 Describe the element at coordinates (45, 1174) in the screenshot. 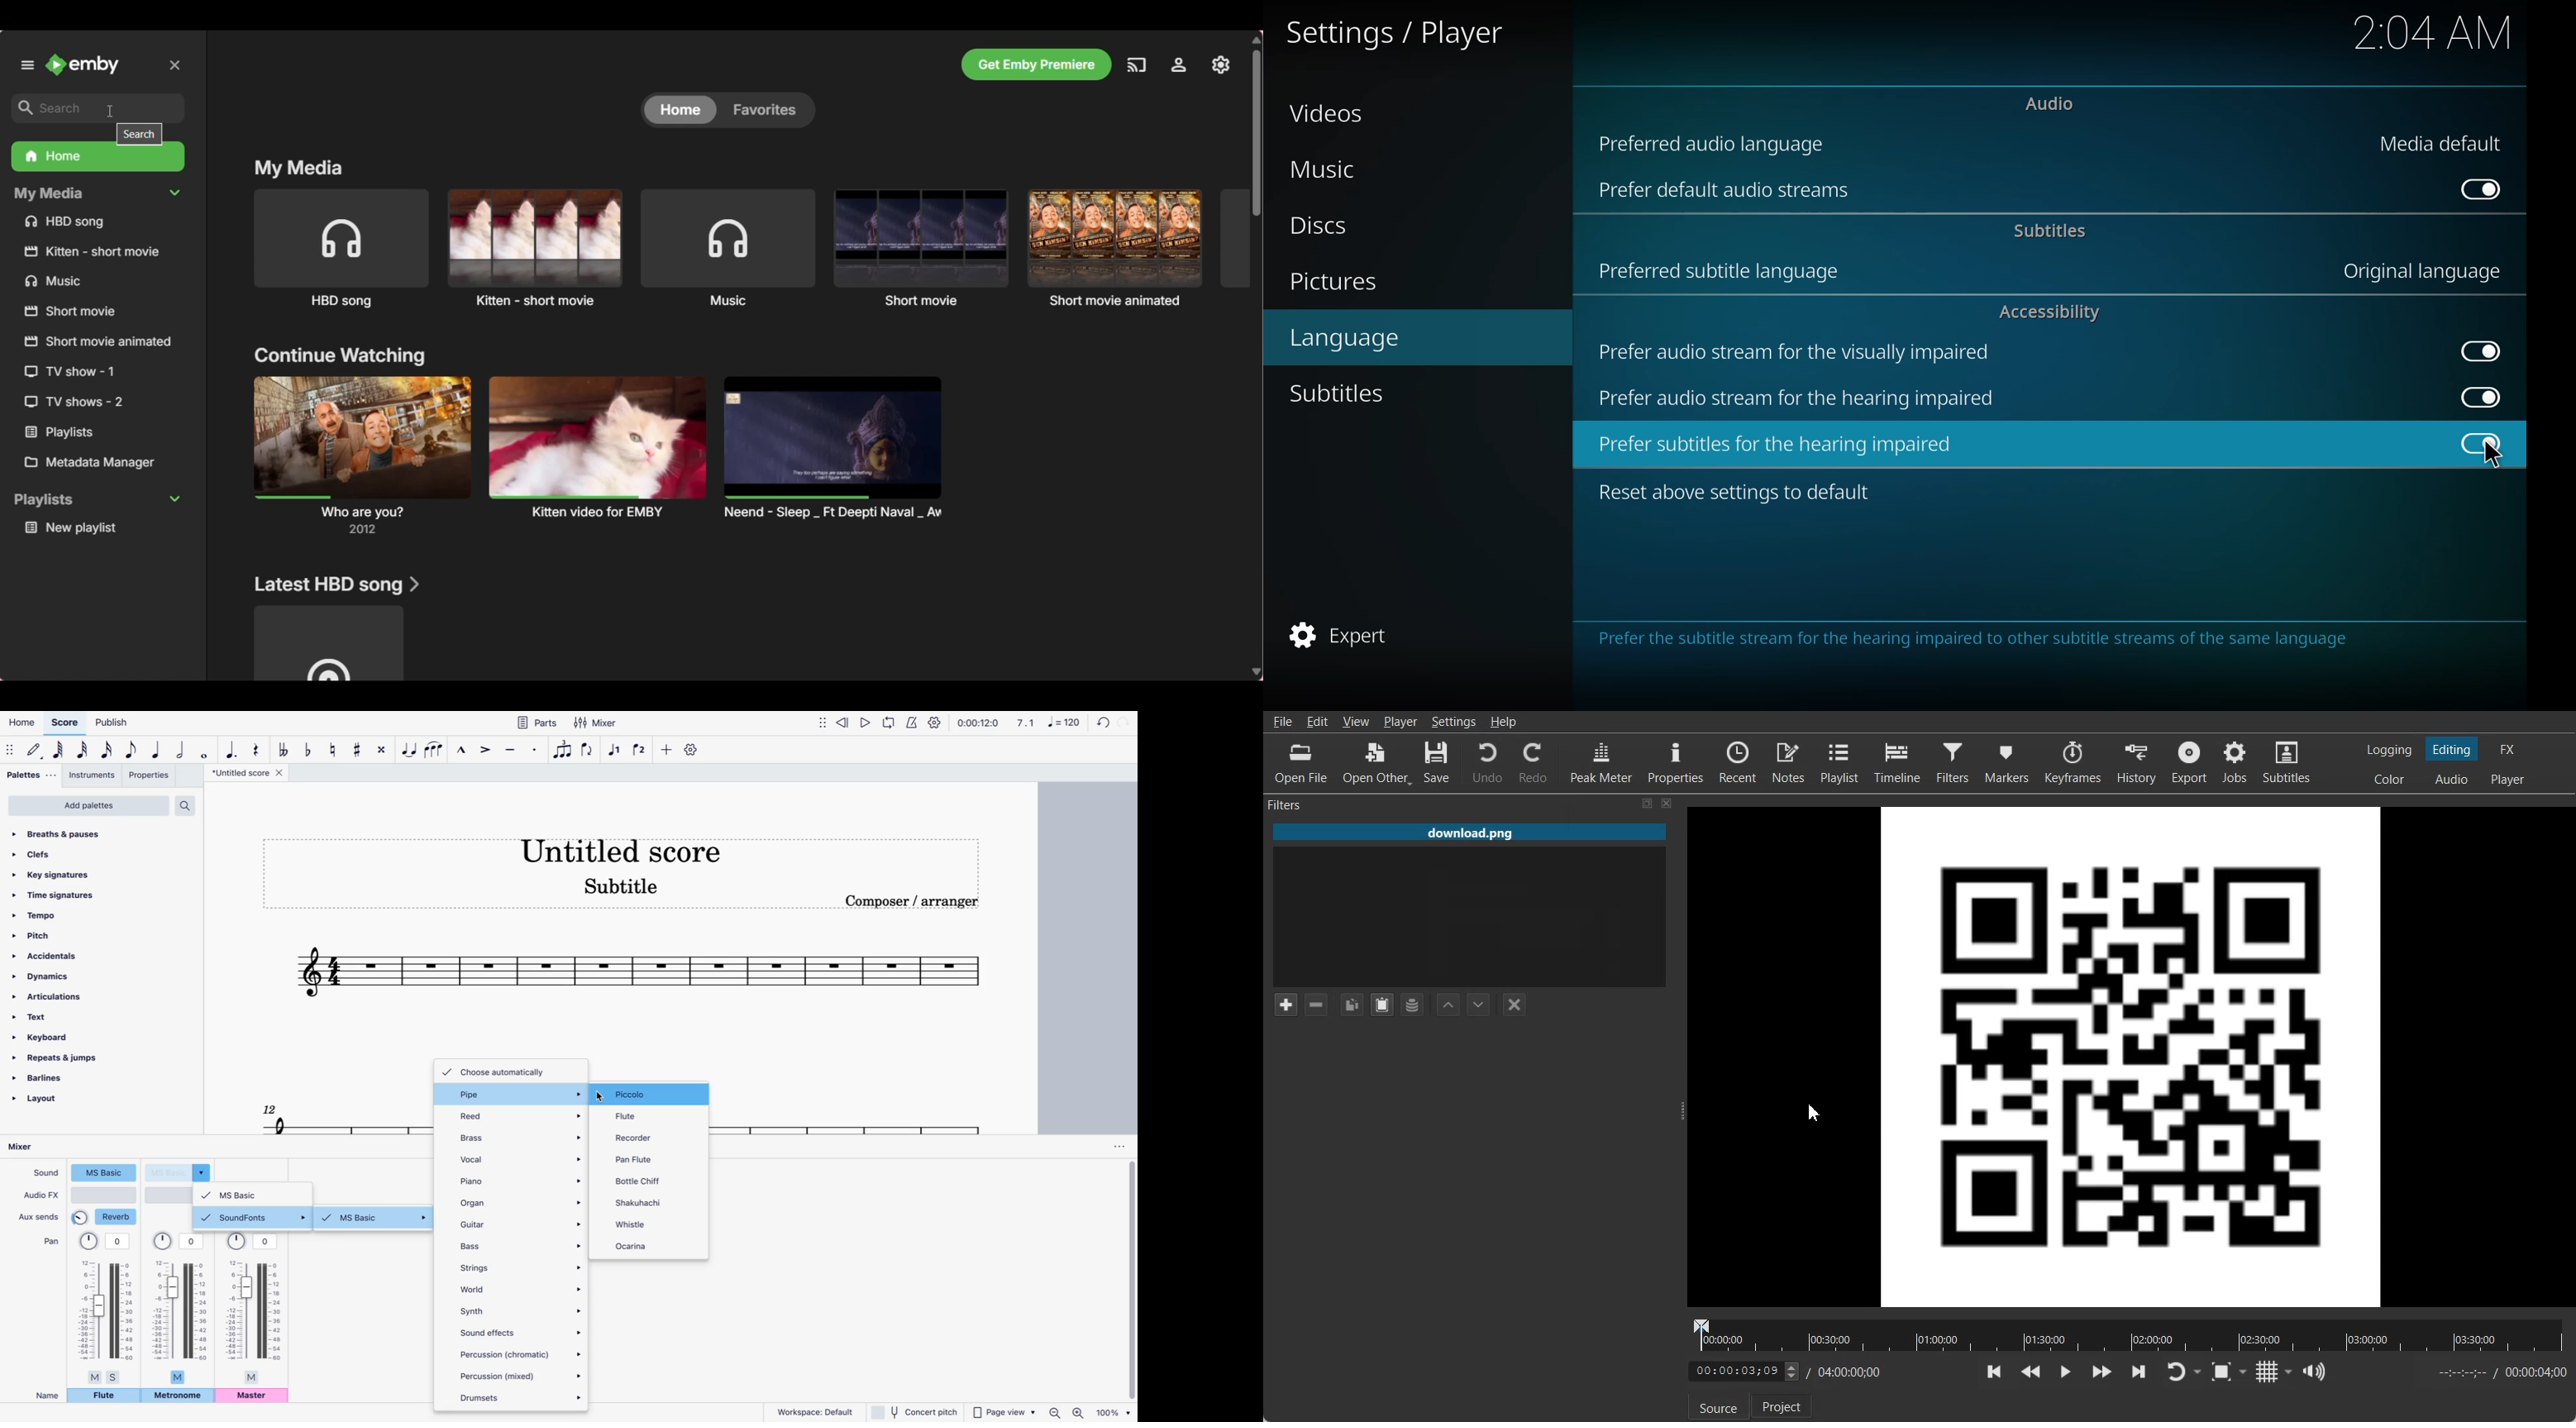

I see `sound` at that location.